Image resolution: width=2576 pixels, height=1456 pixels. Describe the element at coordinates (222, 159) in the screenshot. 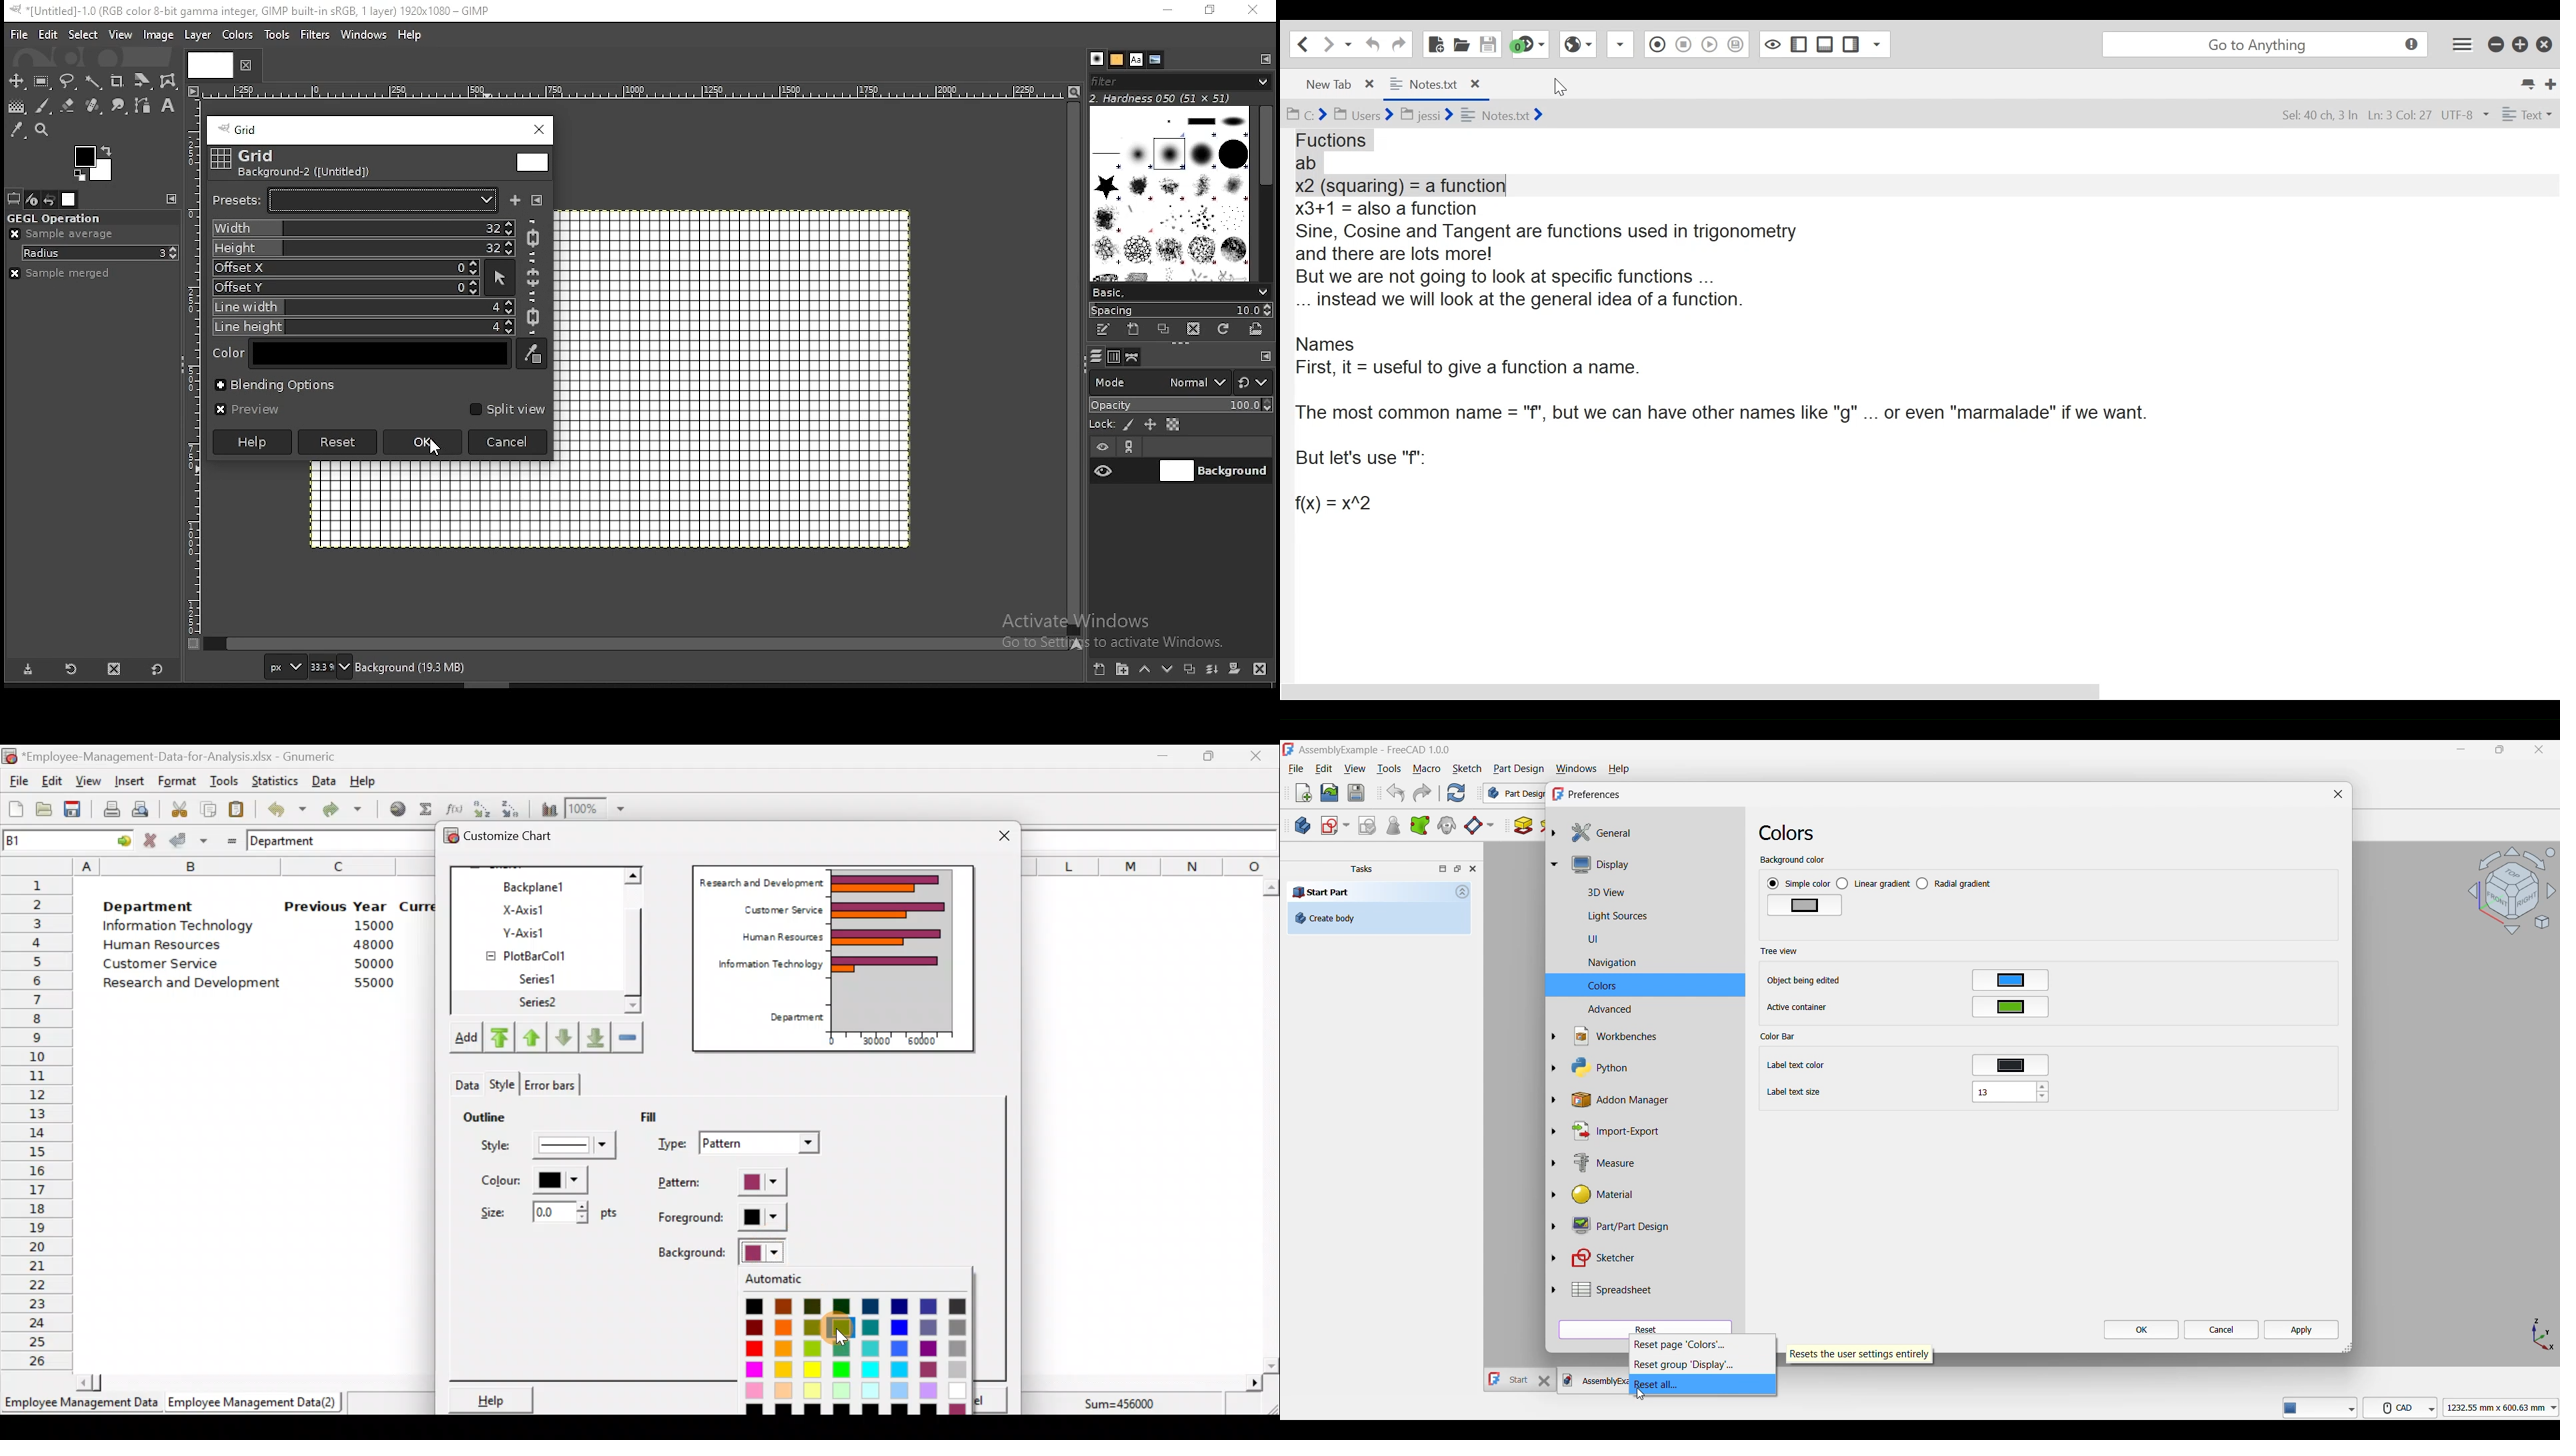

I see `logo` at that location.